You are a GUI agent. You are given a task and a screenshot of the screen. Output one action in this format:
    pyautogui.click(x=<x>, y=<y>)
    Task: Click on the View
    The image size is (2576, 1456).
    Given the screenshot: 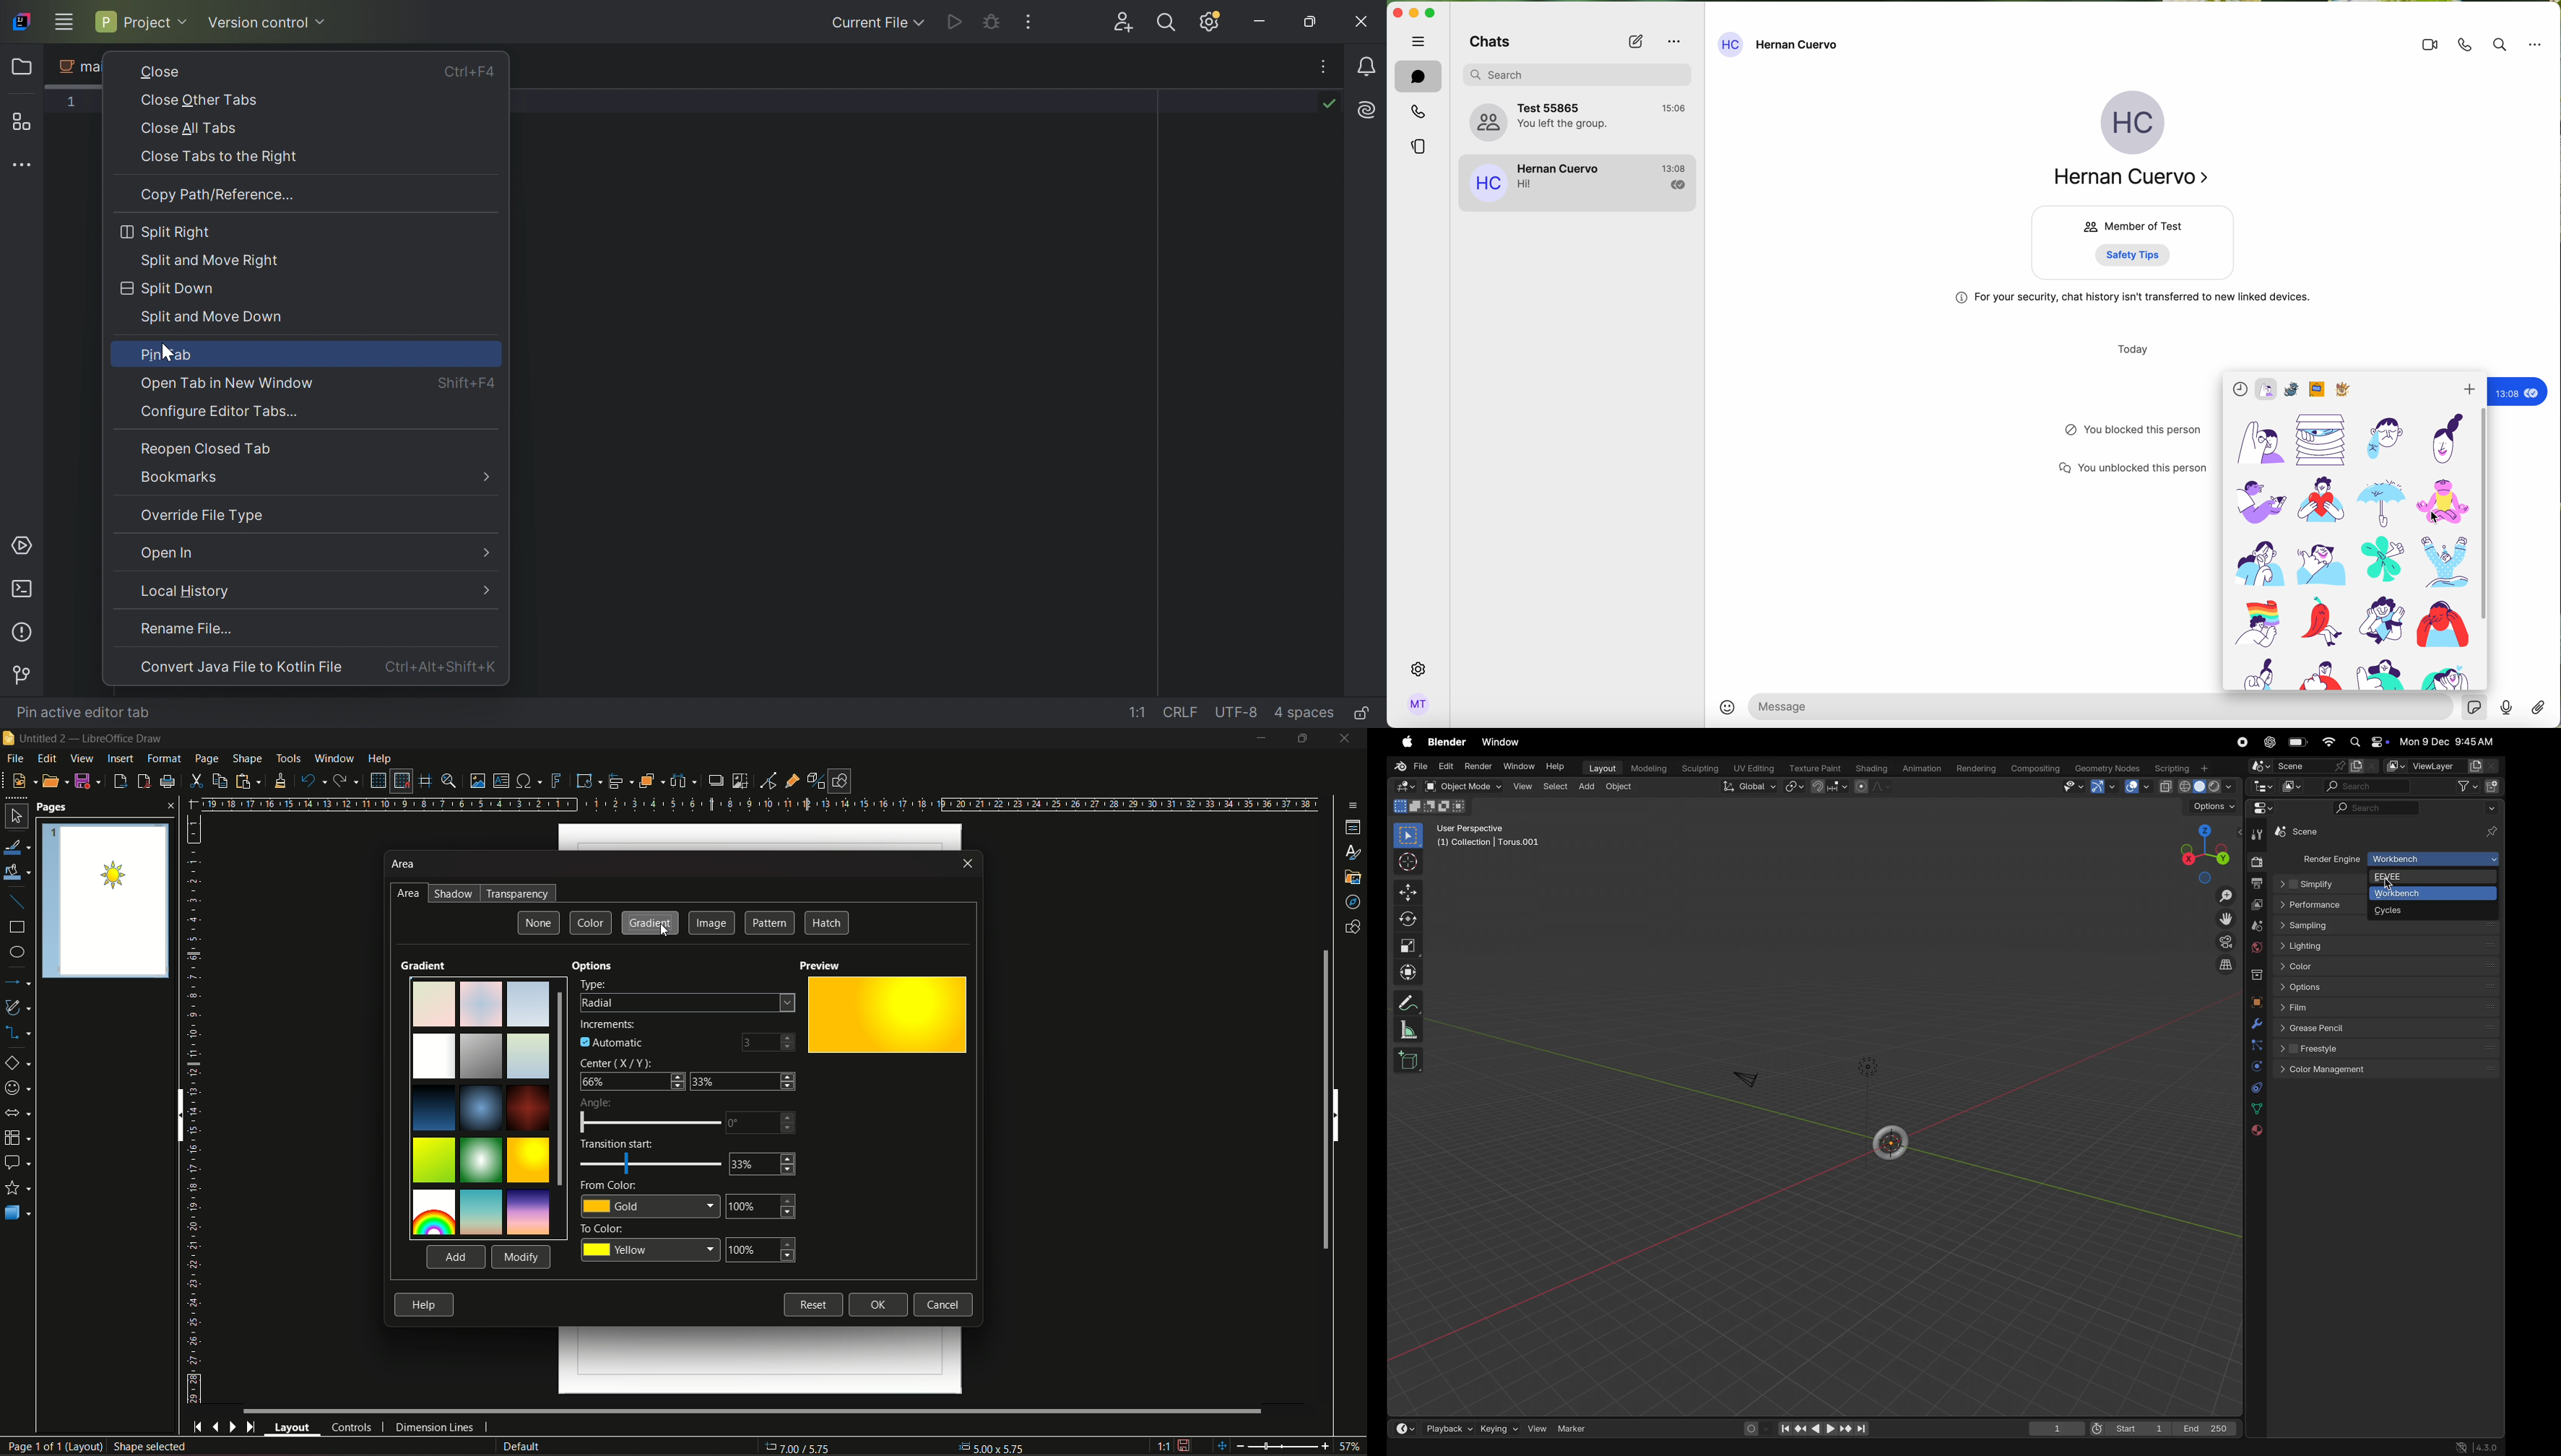 What is the action you would take?
    pyautogui.click(x=1540, y=1427)
    